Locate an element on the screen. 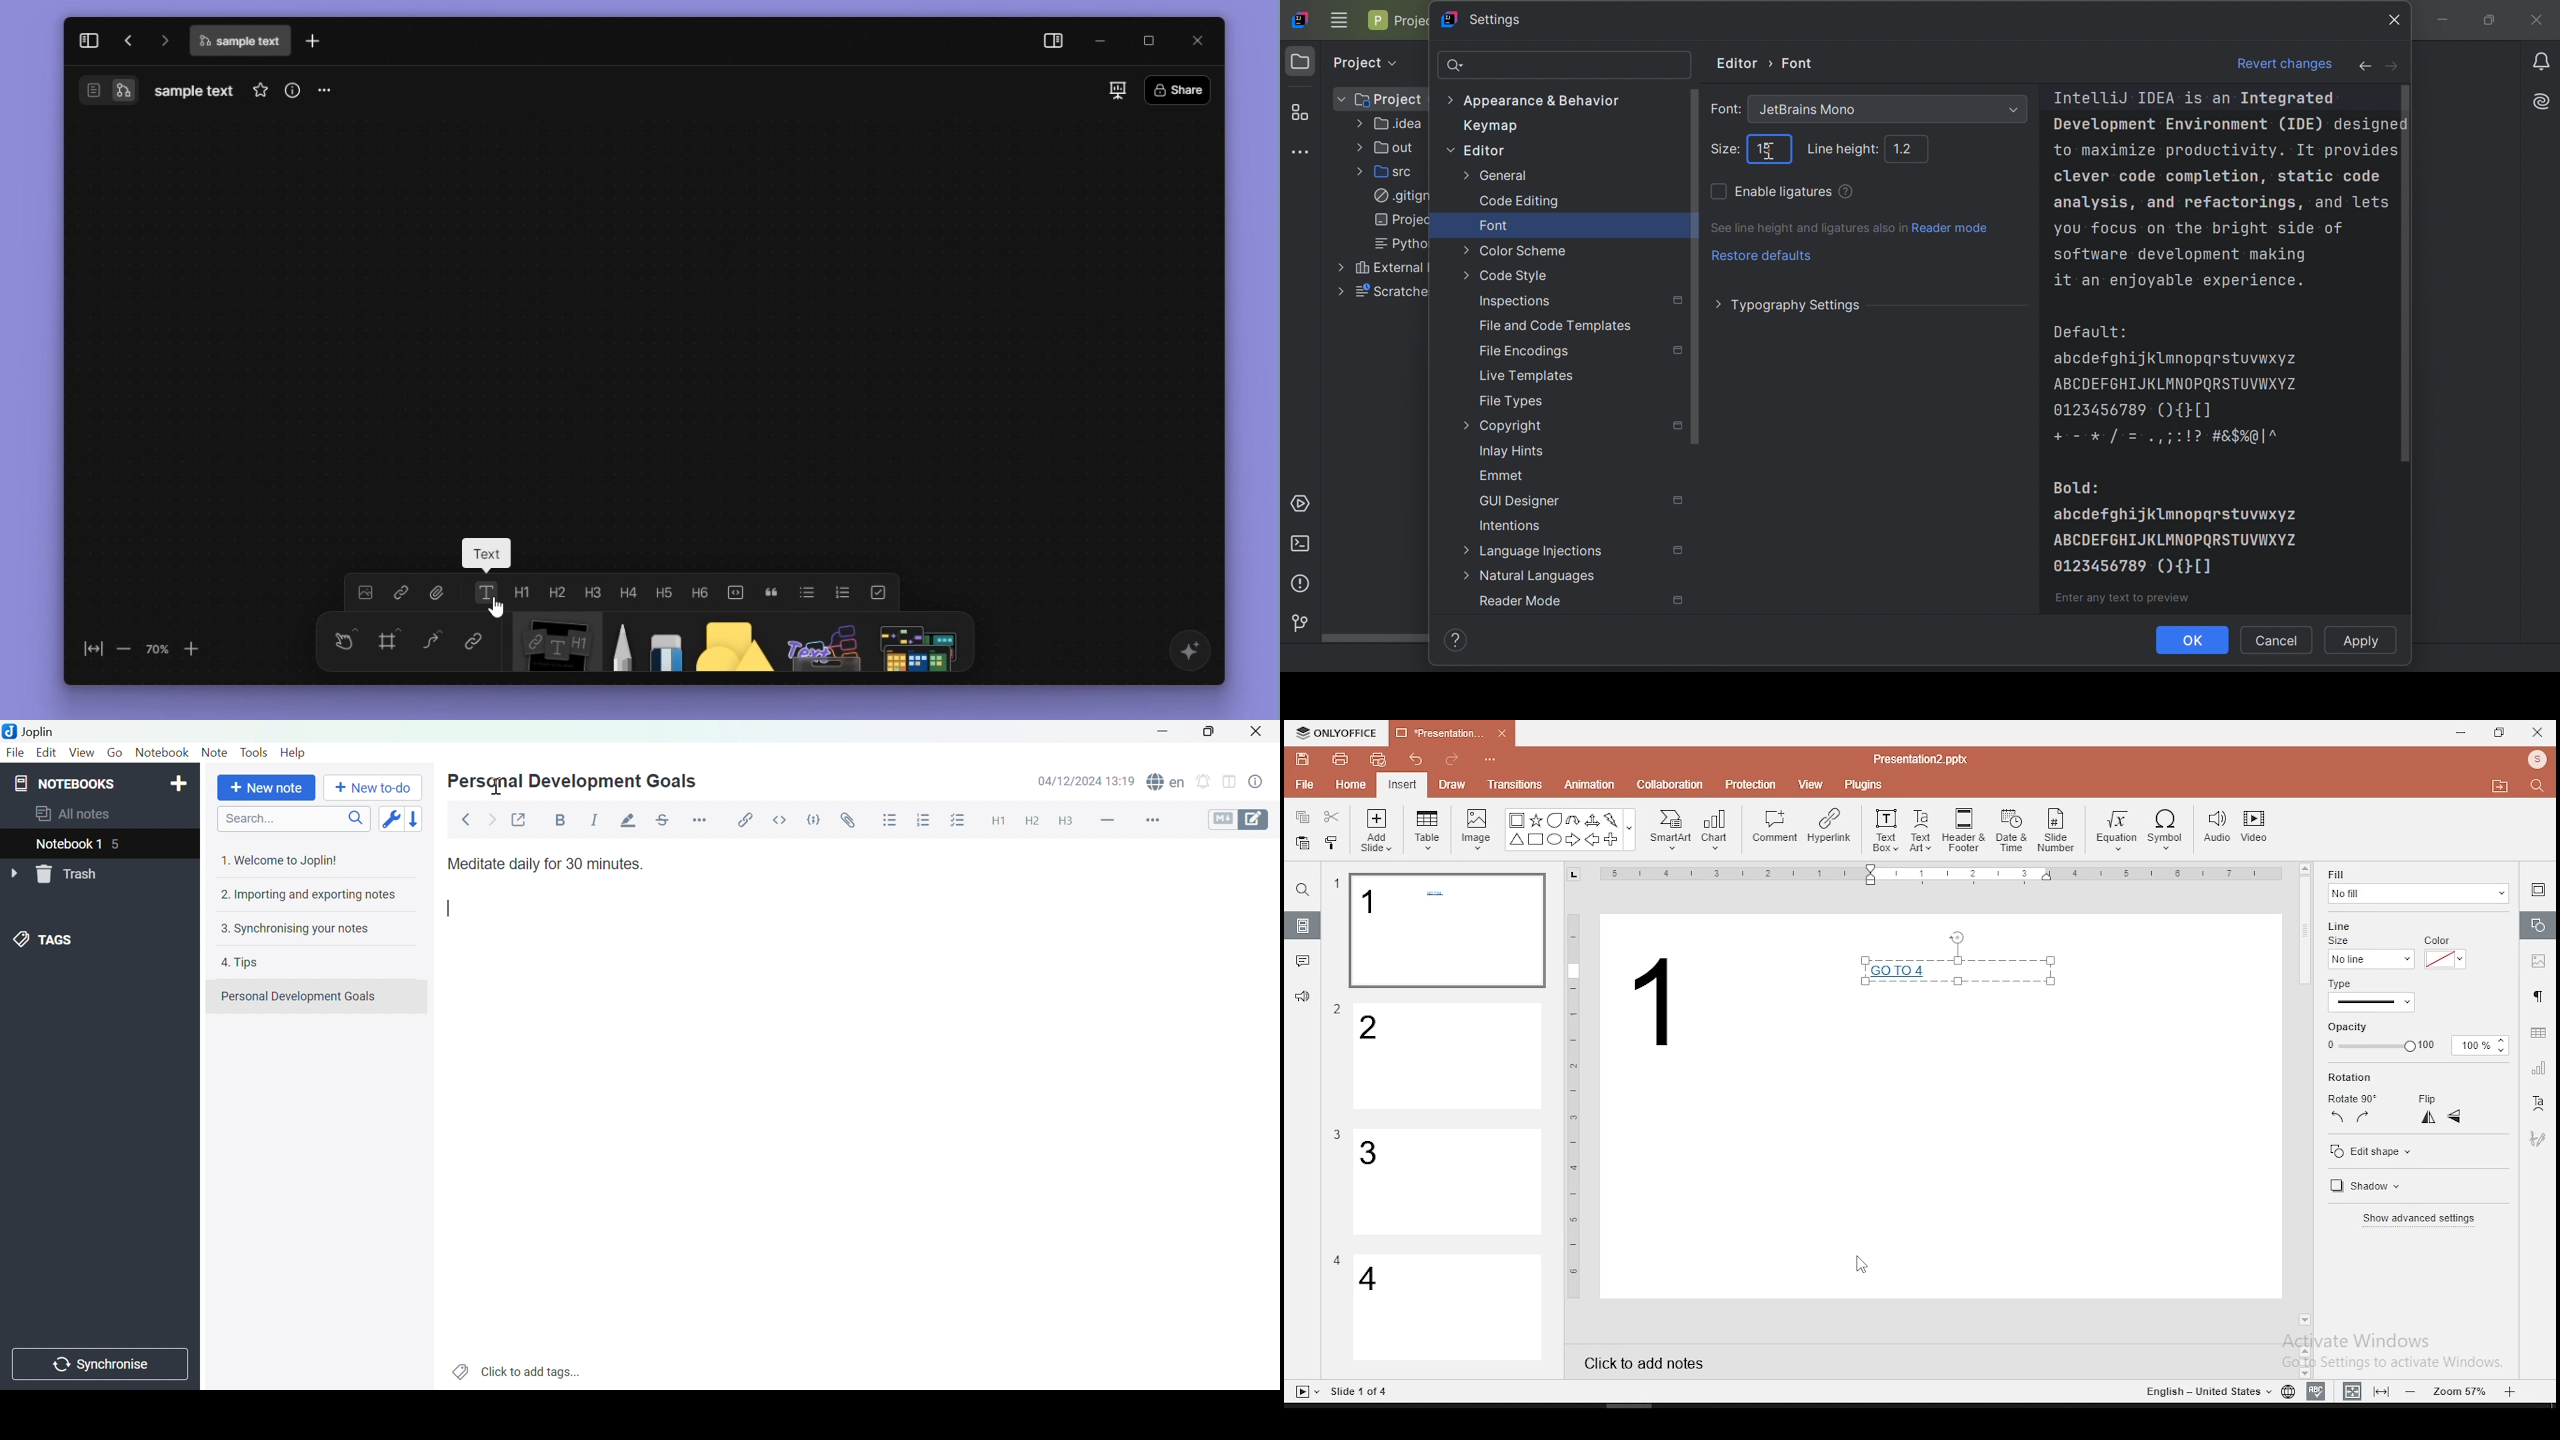  equation is located at coordinates (2115, 831).